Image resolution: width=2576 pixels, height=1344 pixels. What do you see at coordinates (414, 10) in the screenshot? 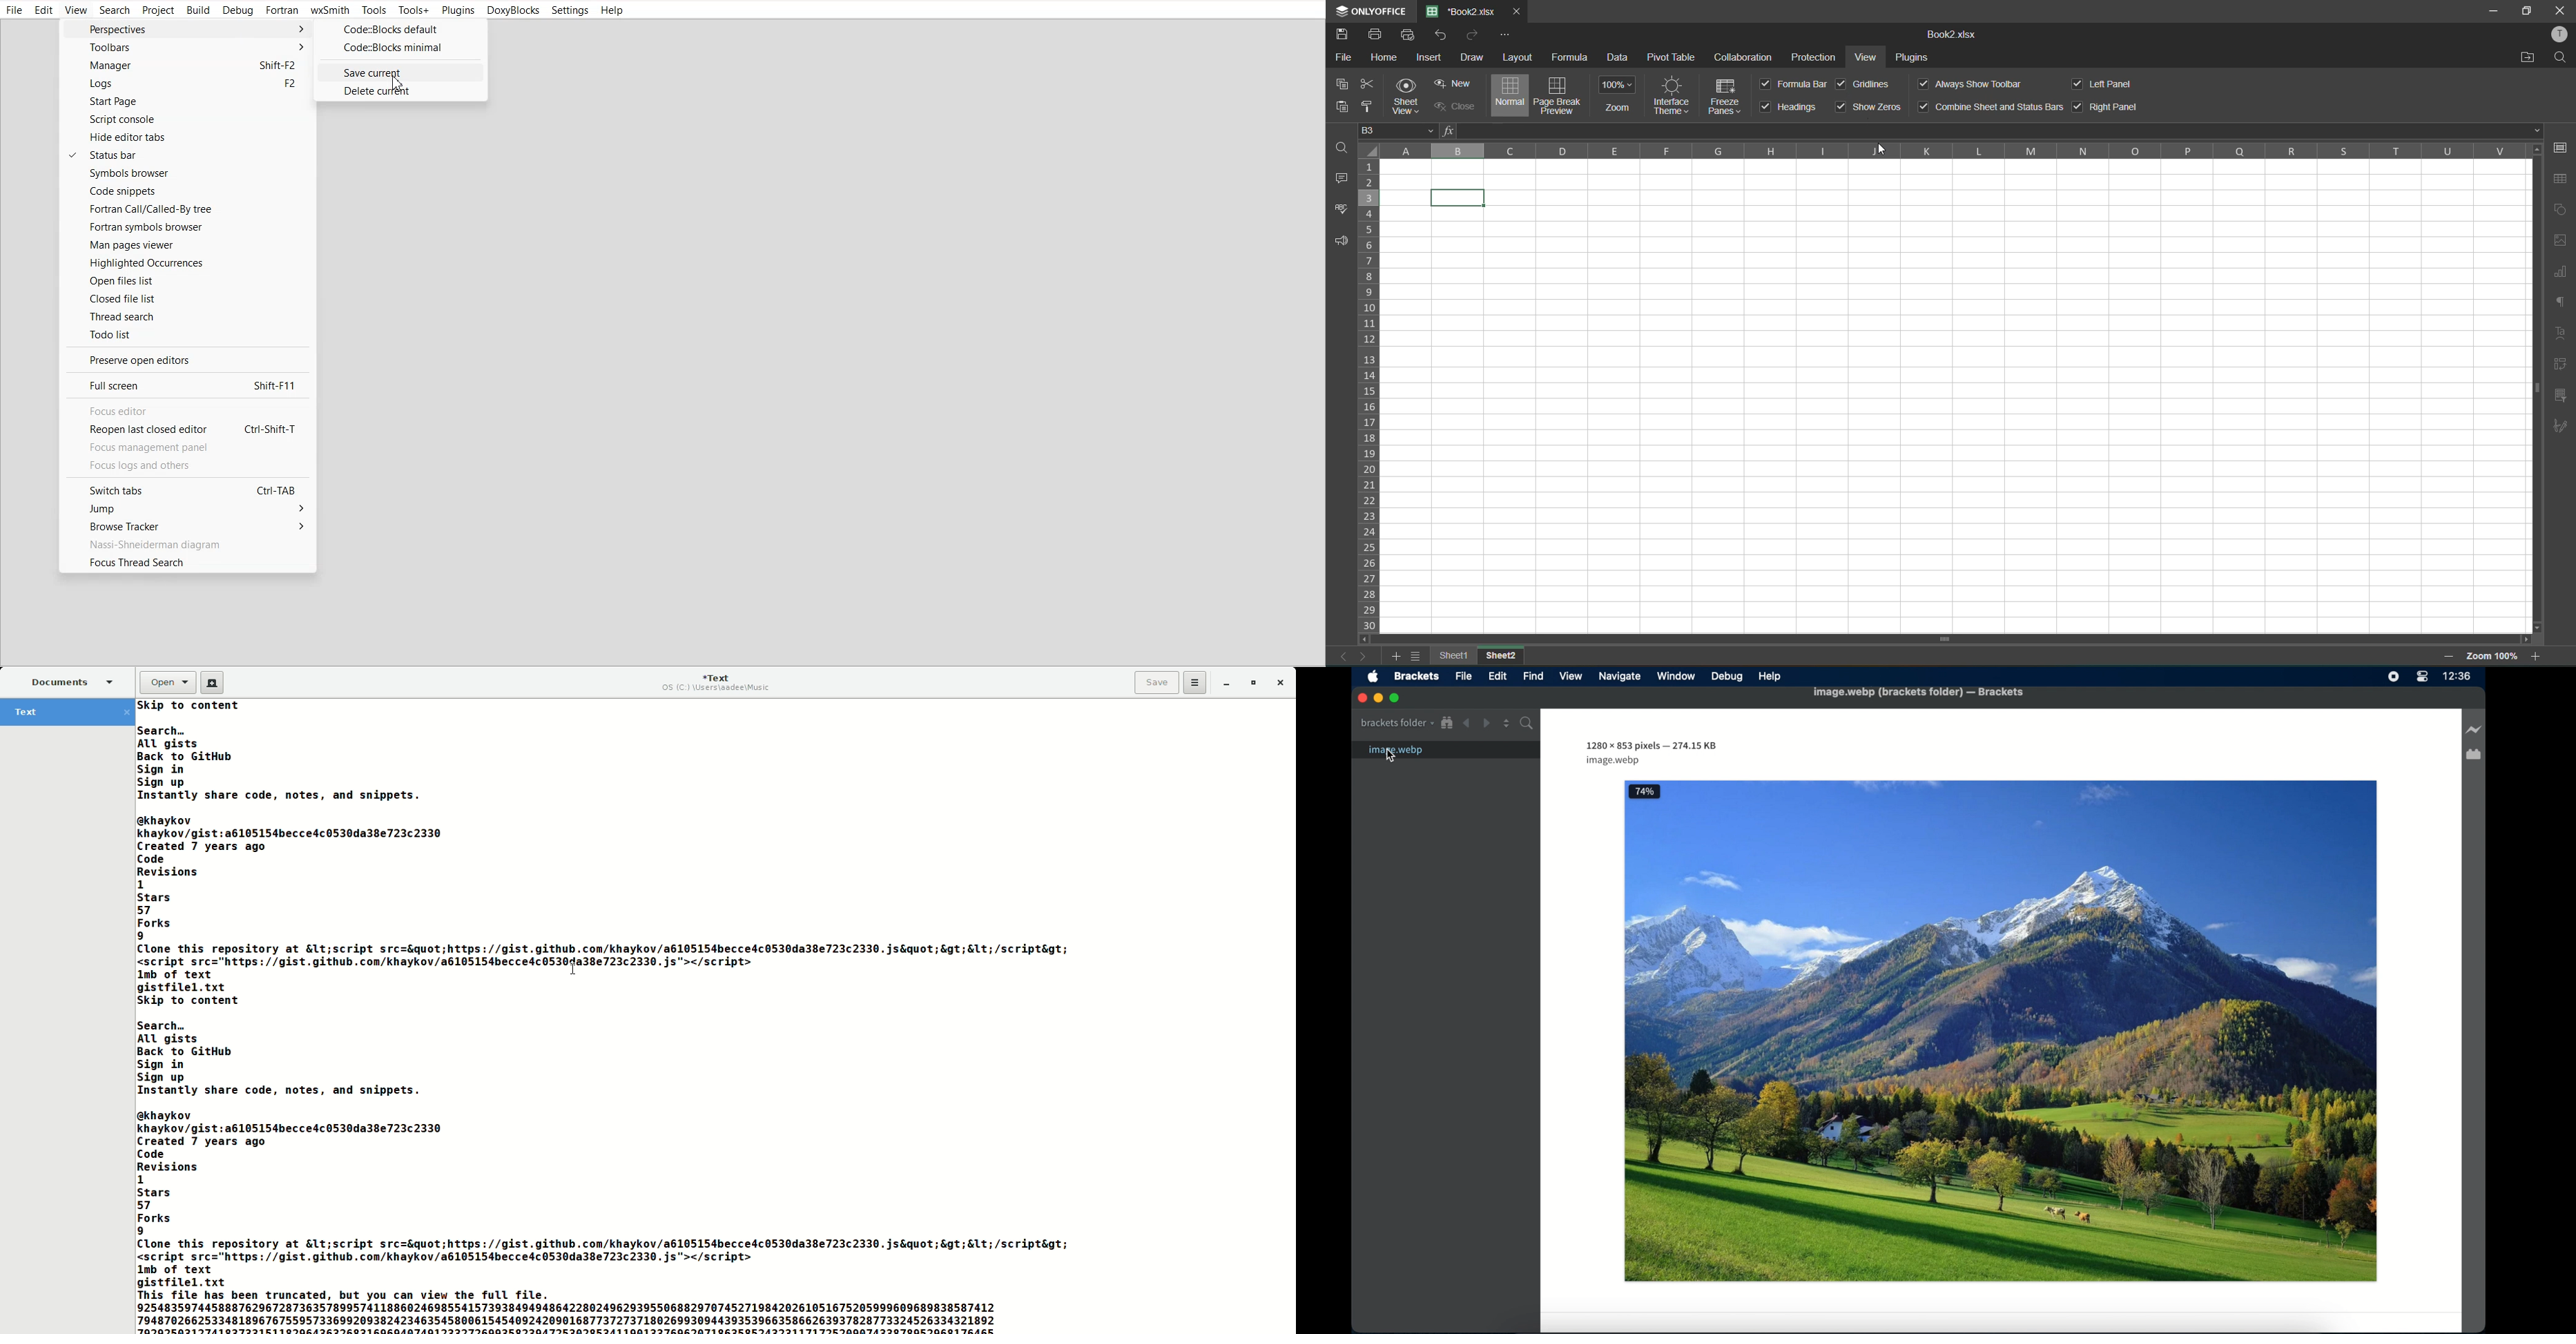
I see `Tools+` at bounding box center [414, 10].